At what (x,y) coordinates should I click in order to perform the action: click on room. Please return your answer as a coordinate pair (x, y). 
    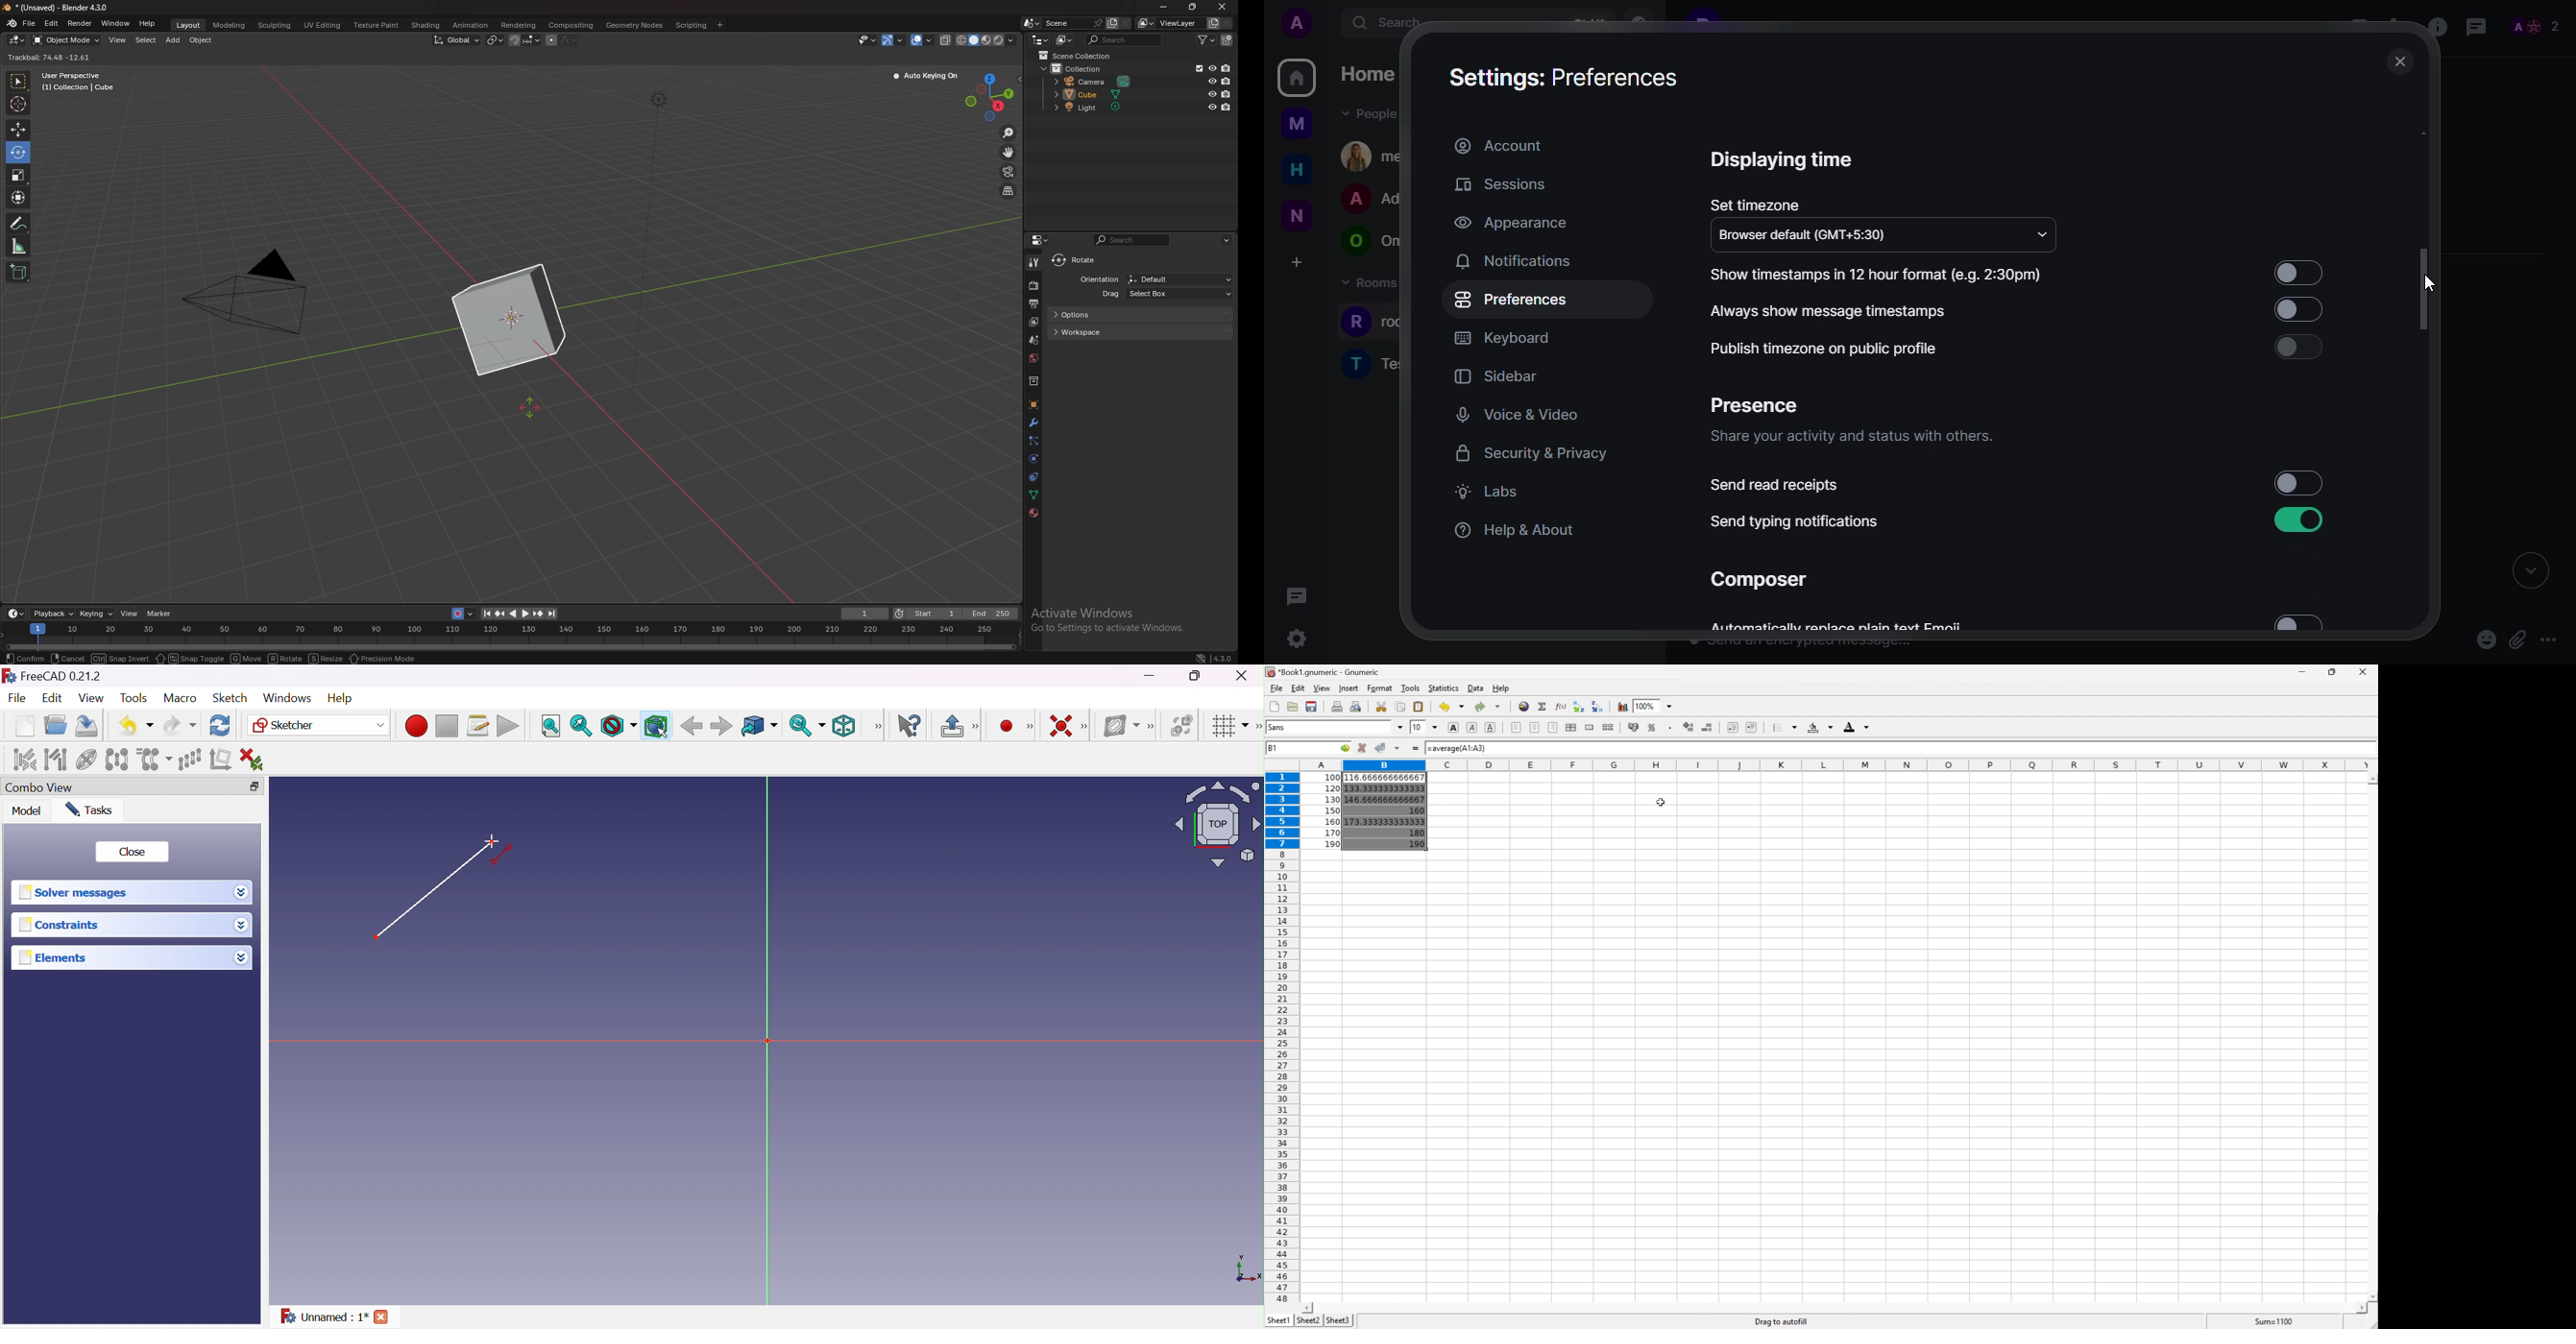
    Looking at the image, I should click on (1386, 323).